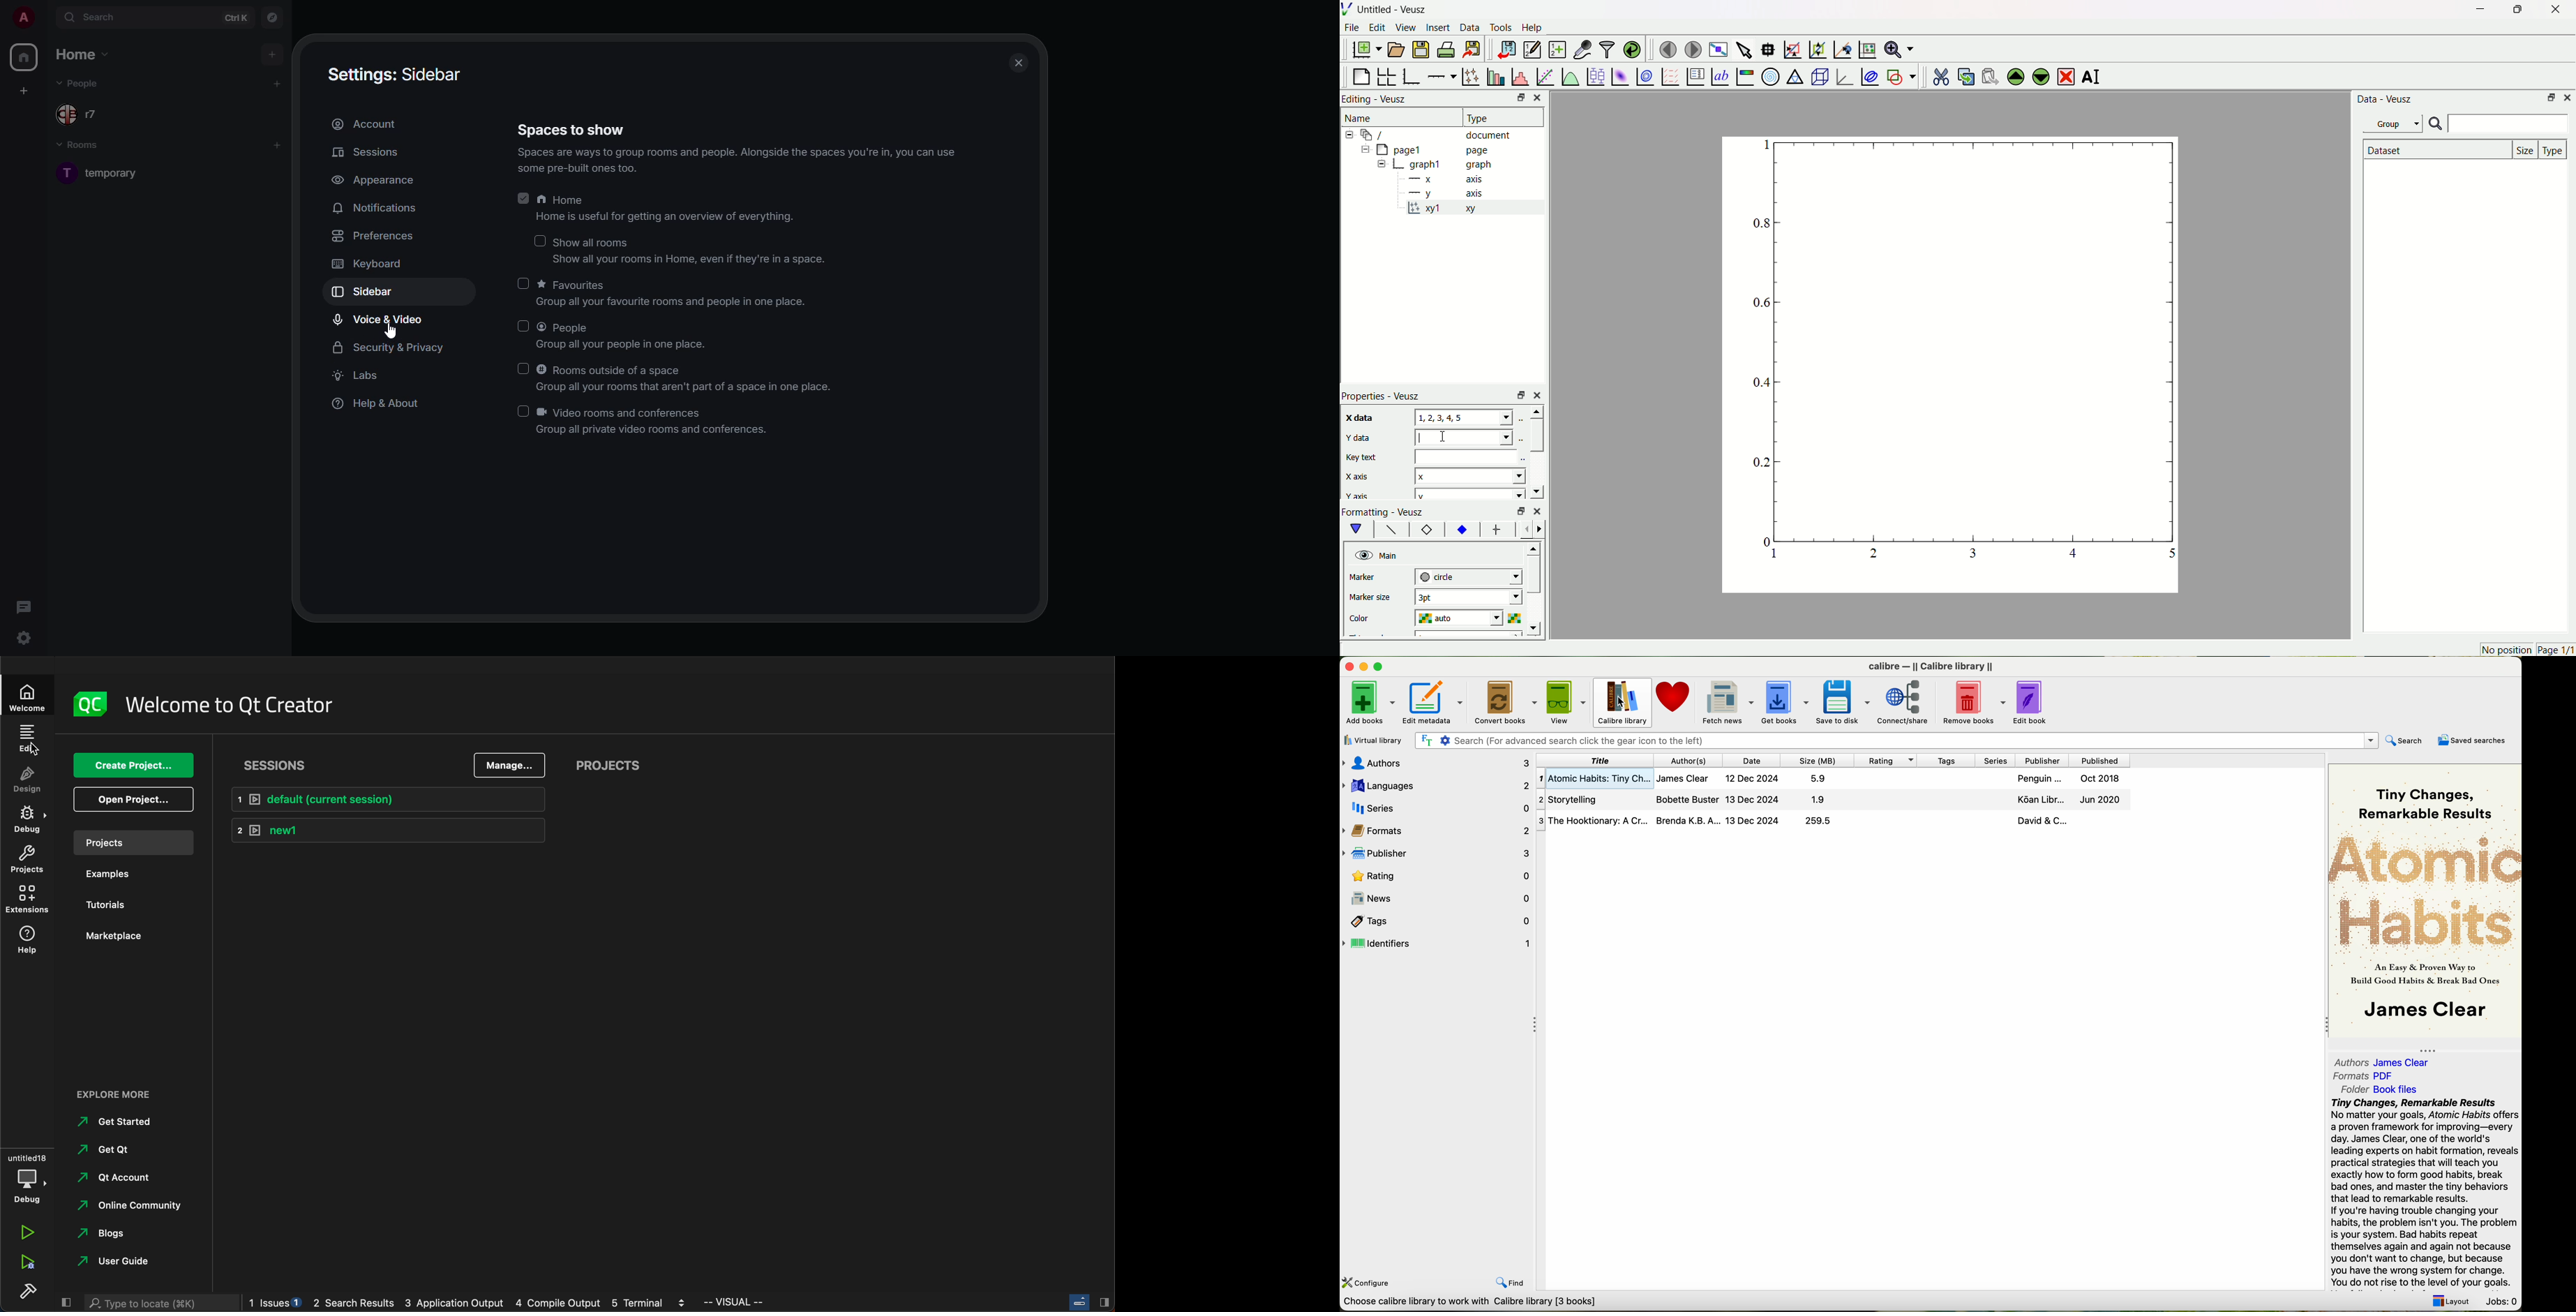 The width and height of the screenshot is (2576, 1316). I want to click on Home is useful for getting an overview of everything, so click(663, 218).